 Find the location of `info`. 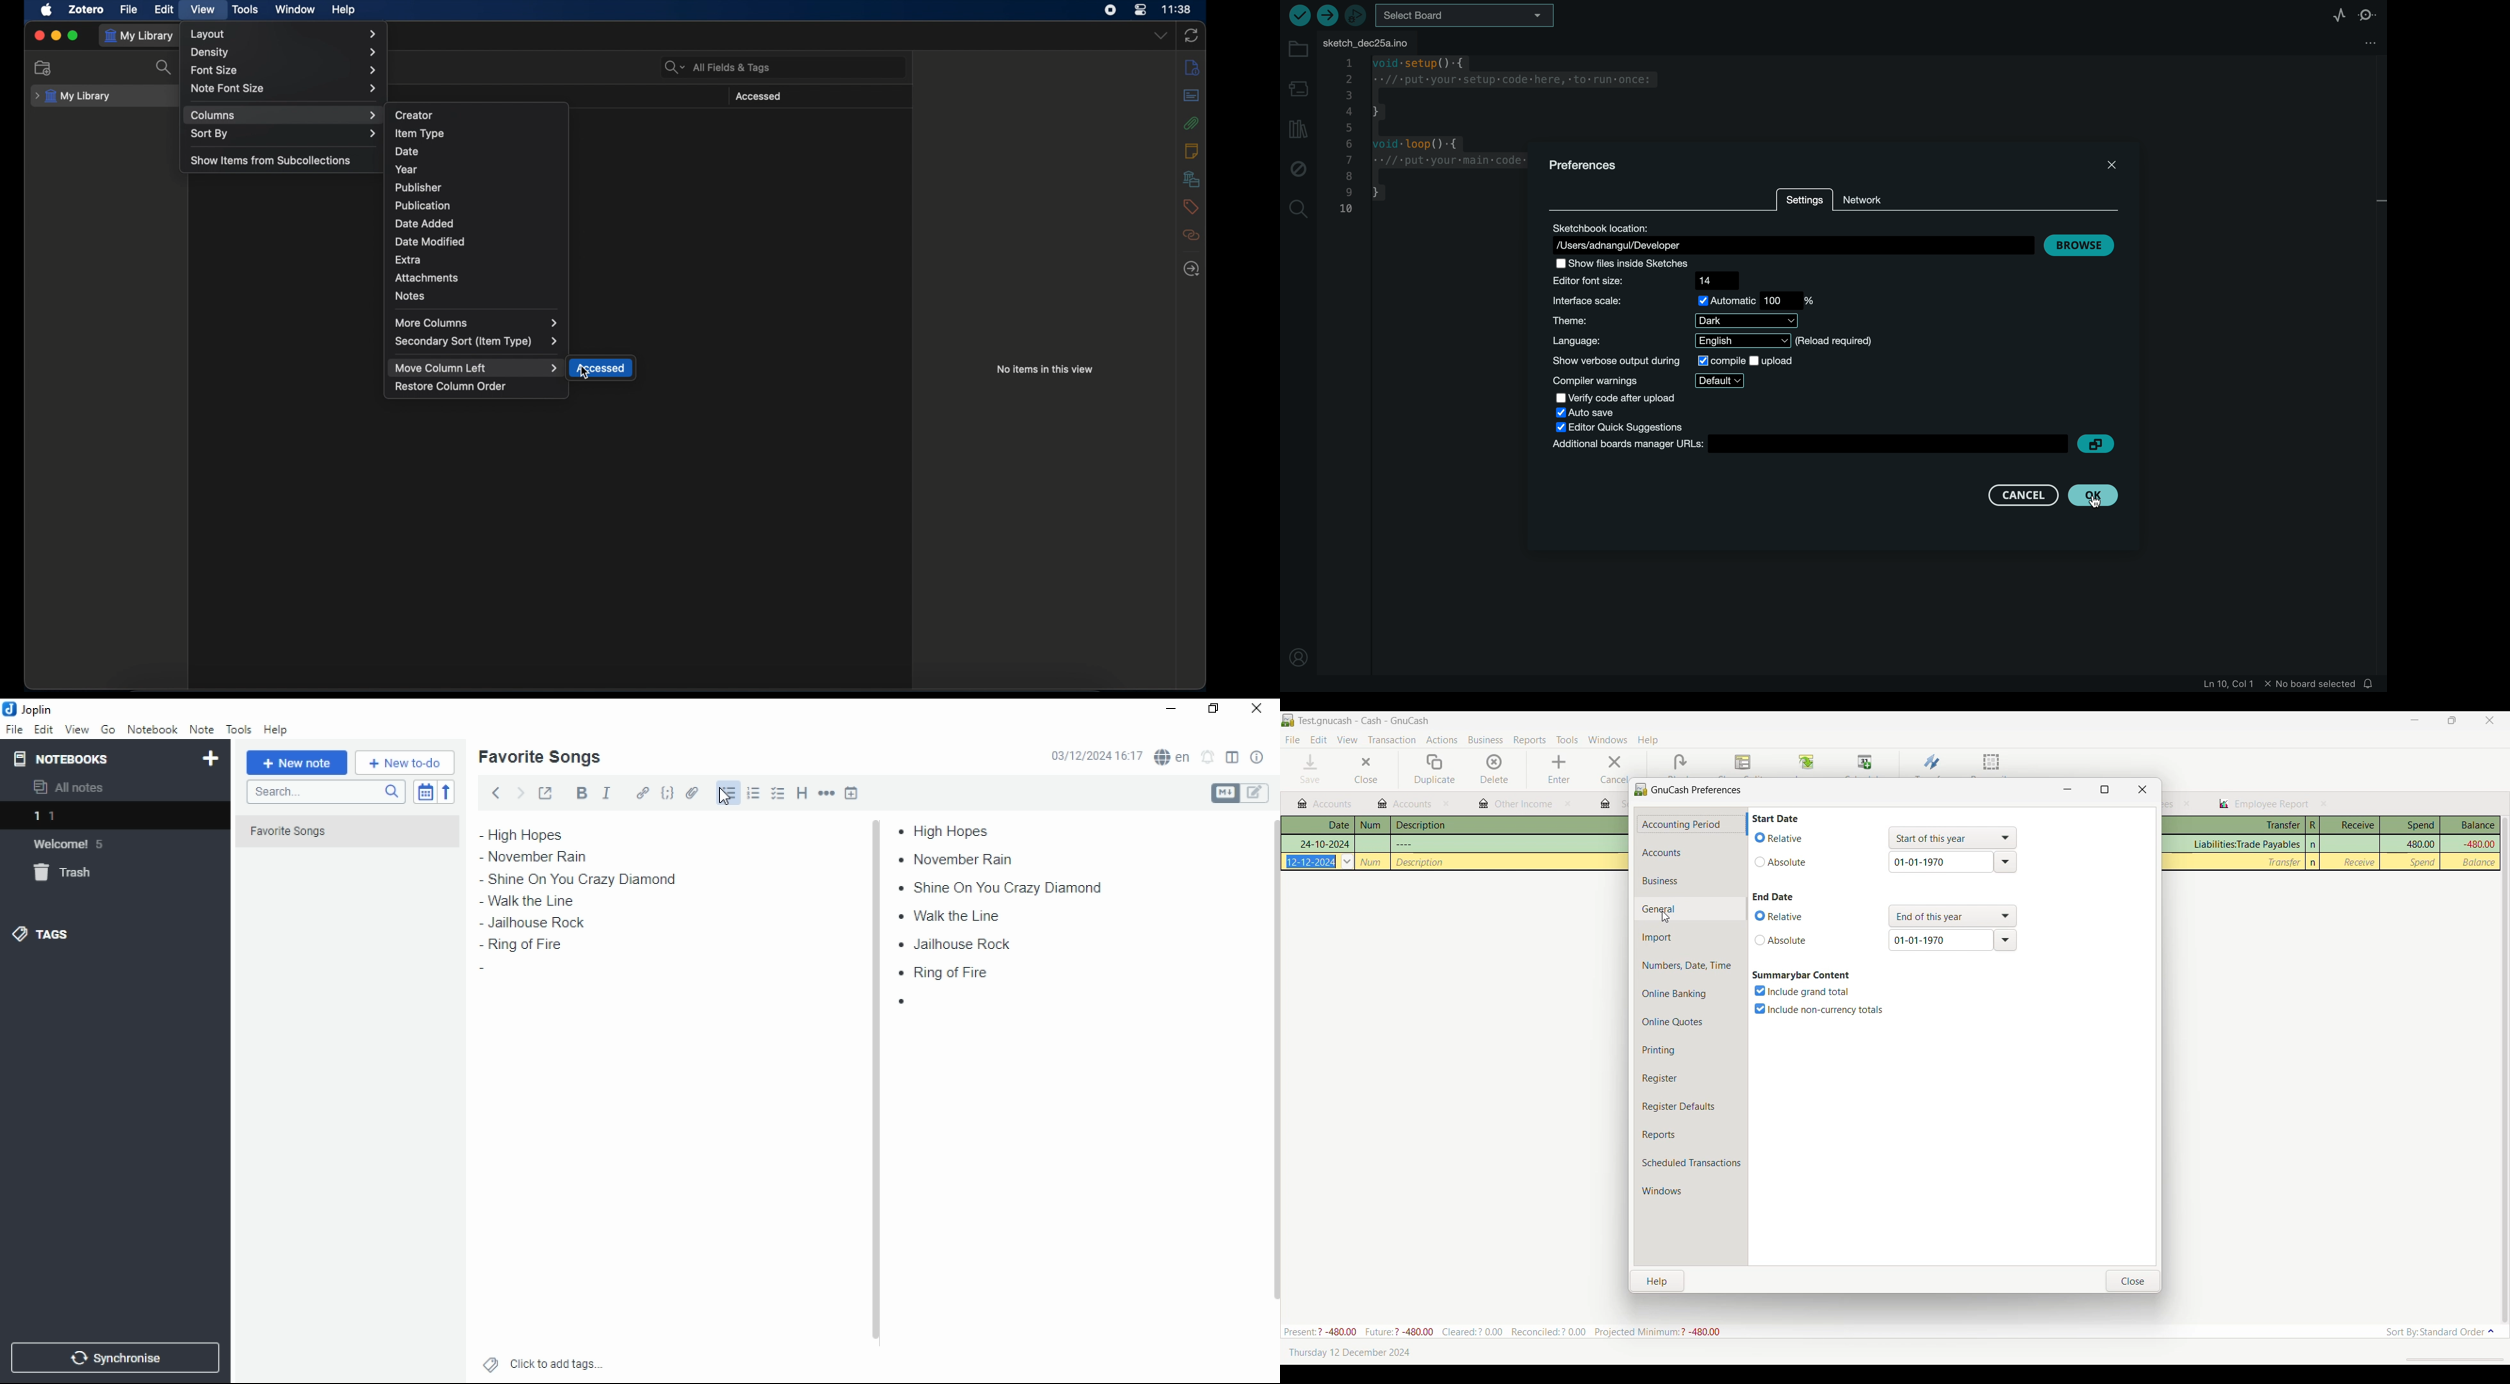

info is located at coordinates (1191, 67).